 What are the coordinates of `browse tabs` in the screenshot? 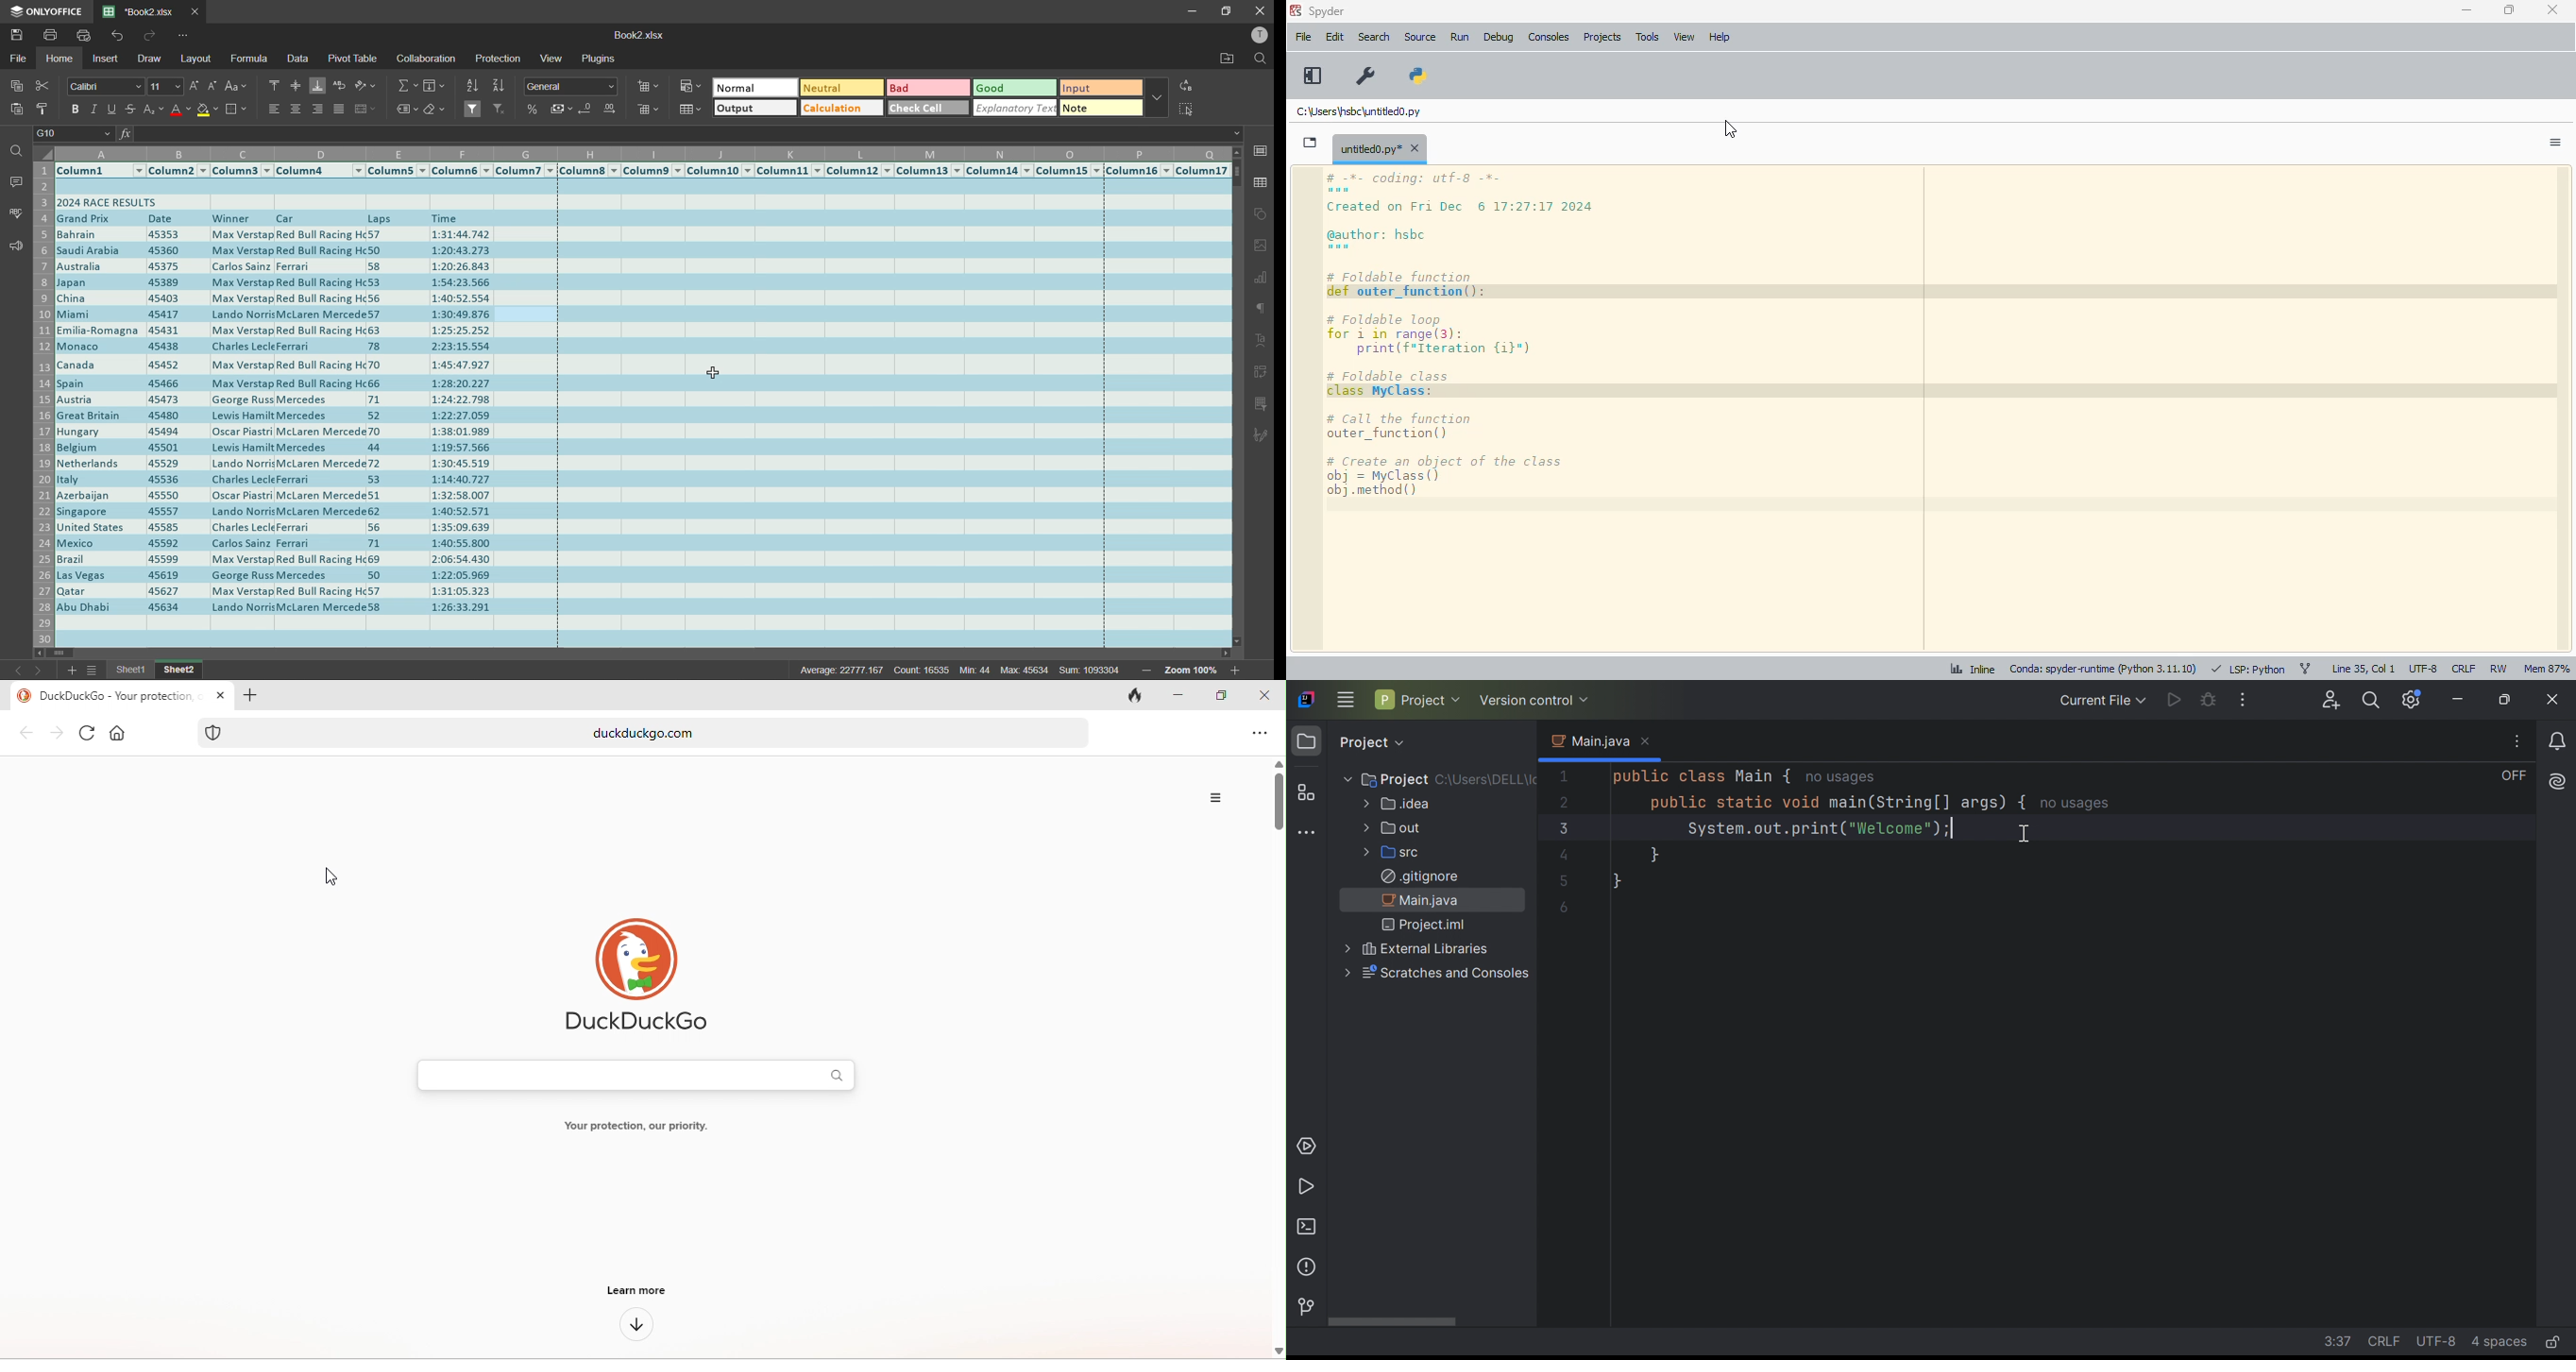 It's located at (1312, 143).